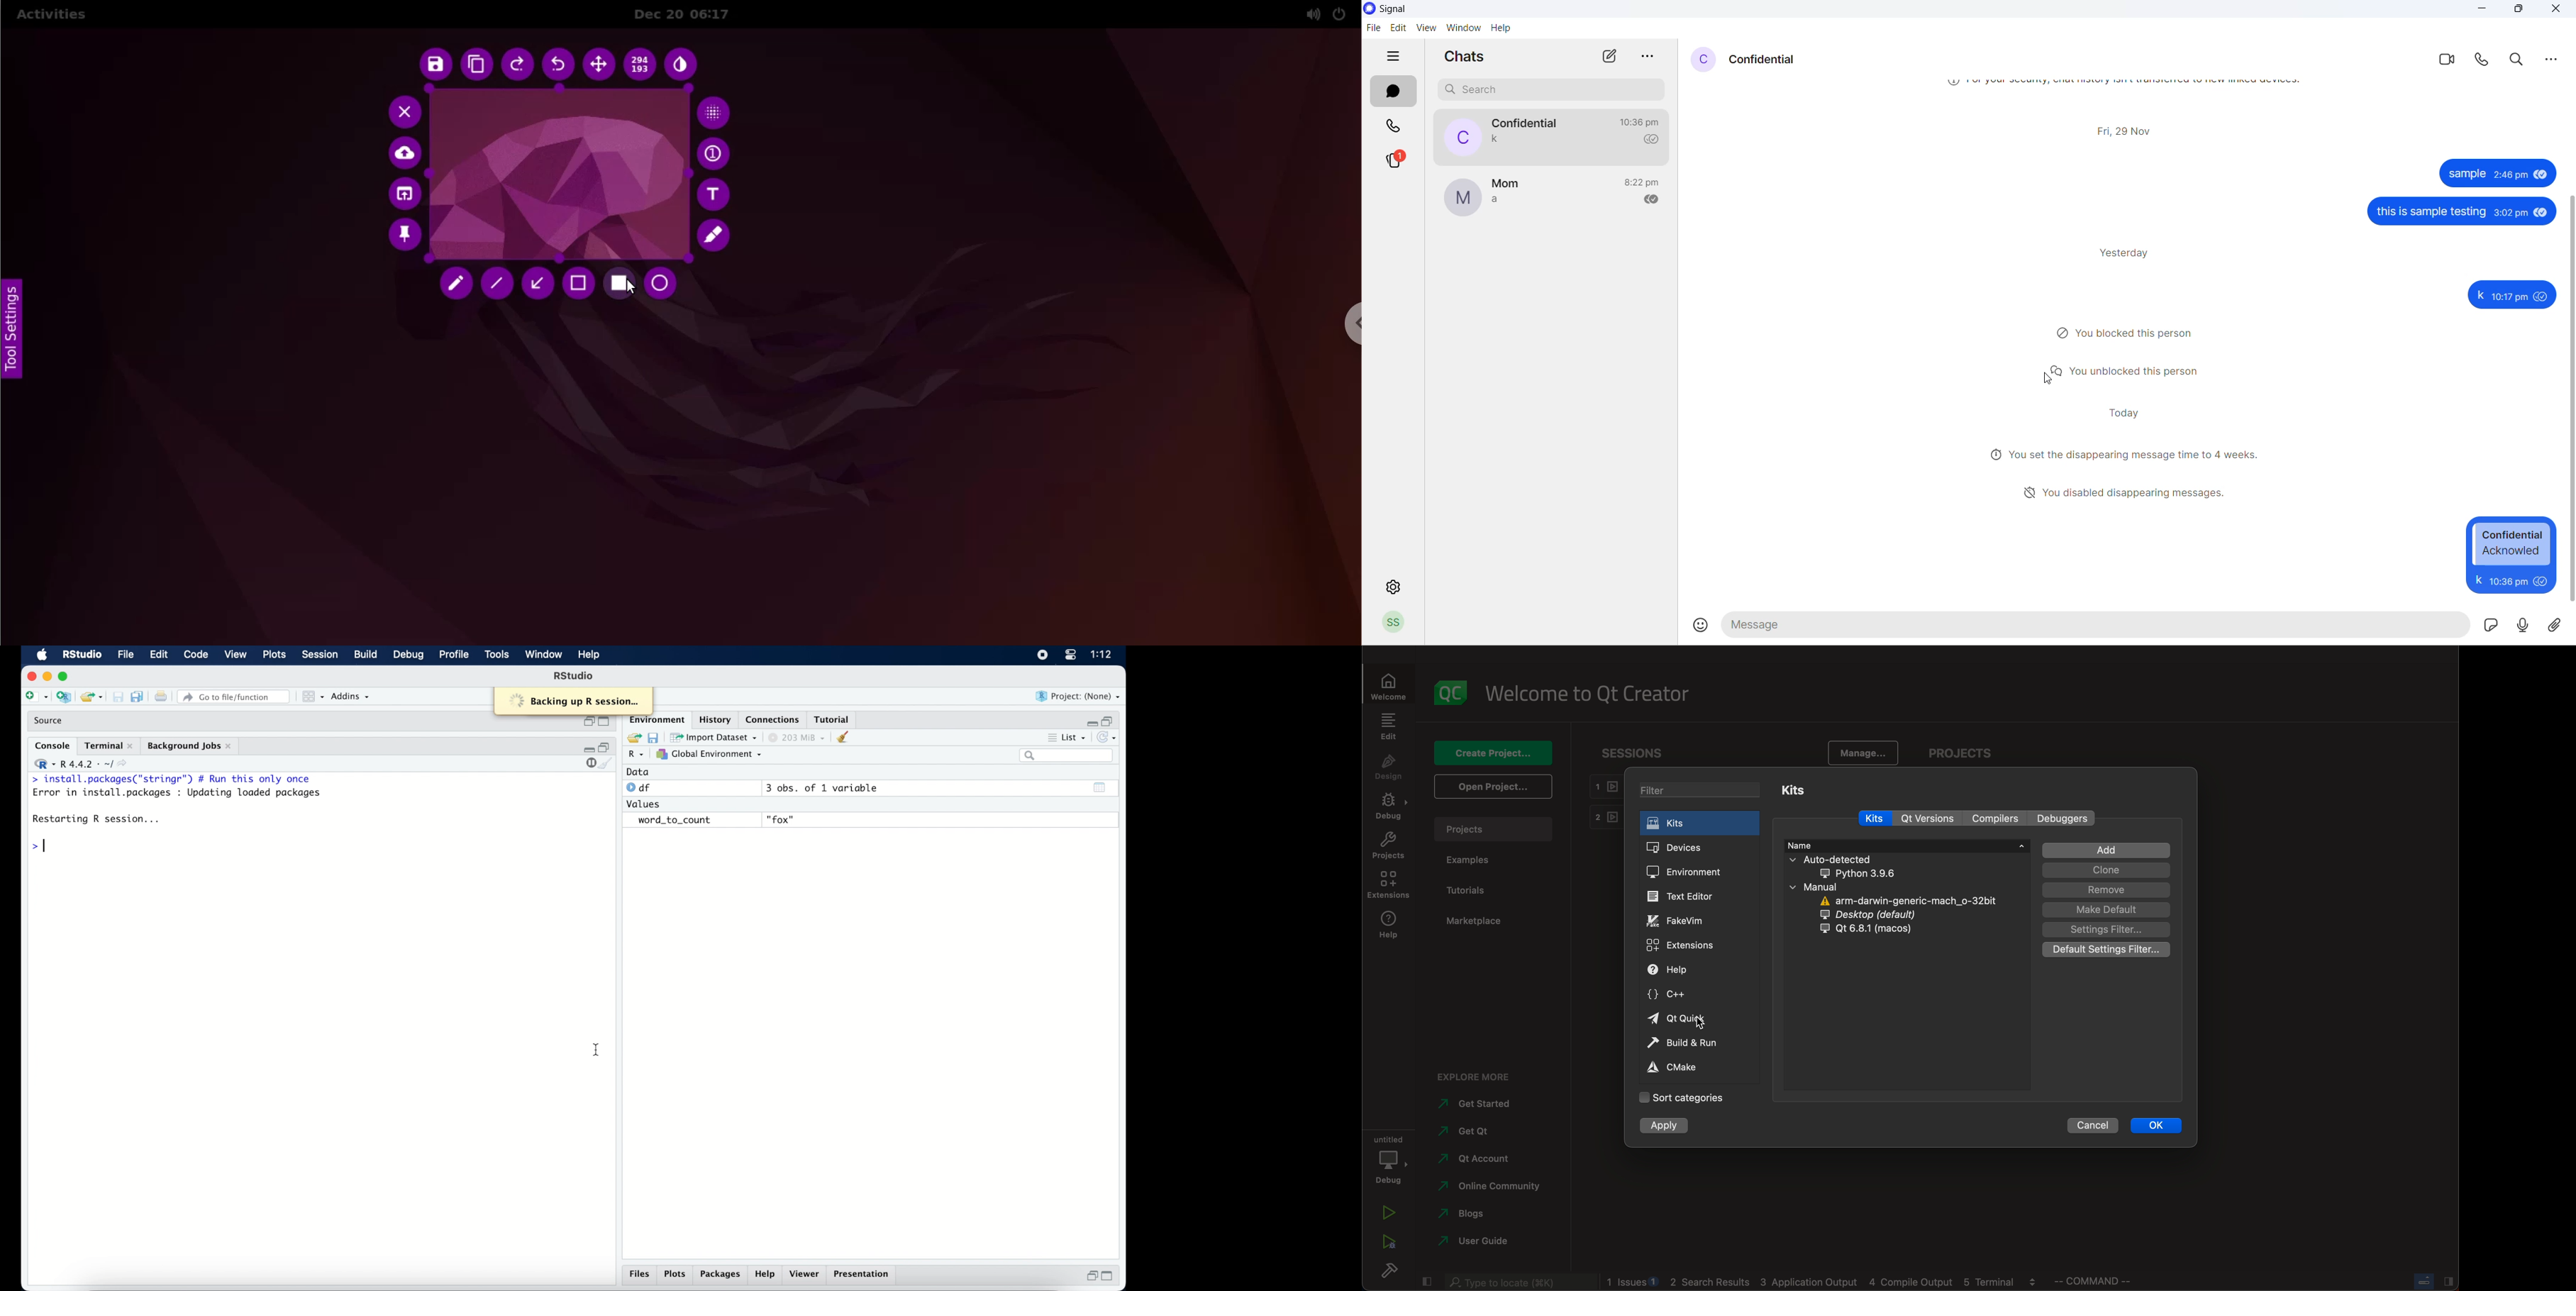 The height and width of the screenshot is (1316, 2576). What do you see at coordinates (235, 655) in the screenshot?
I see `view` at bounding box center [235, 655].